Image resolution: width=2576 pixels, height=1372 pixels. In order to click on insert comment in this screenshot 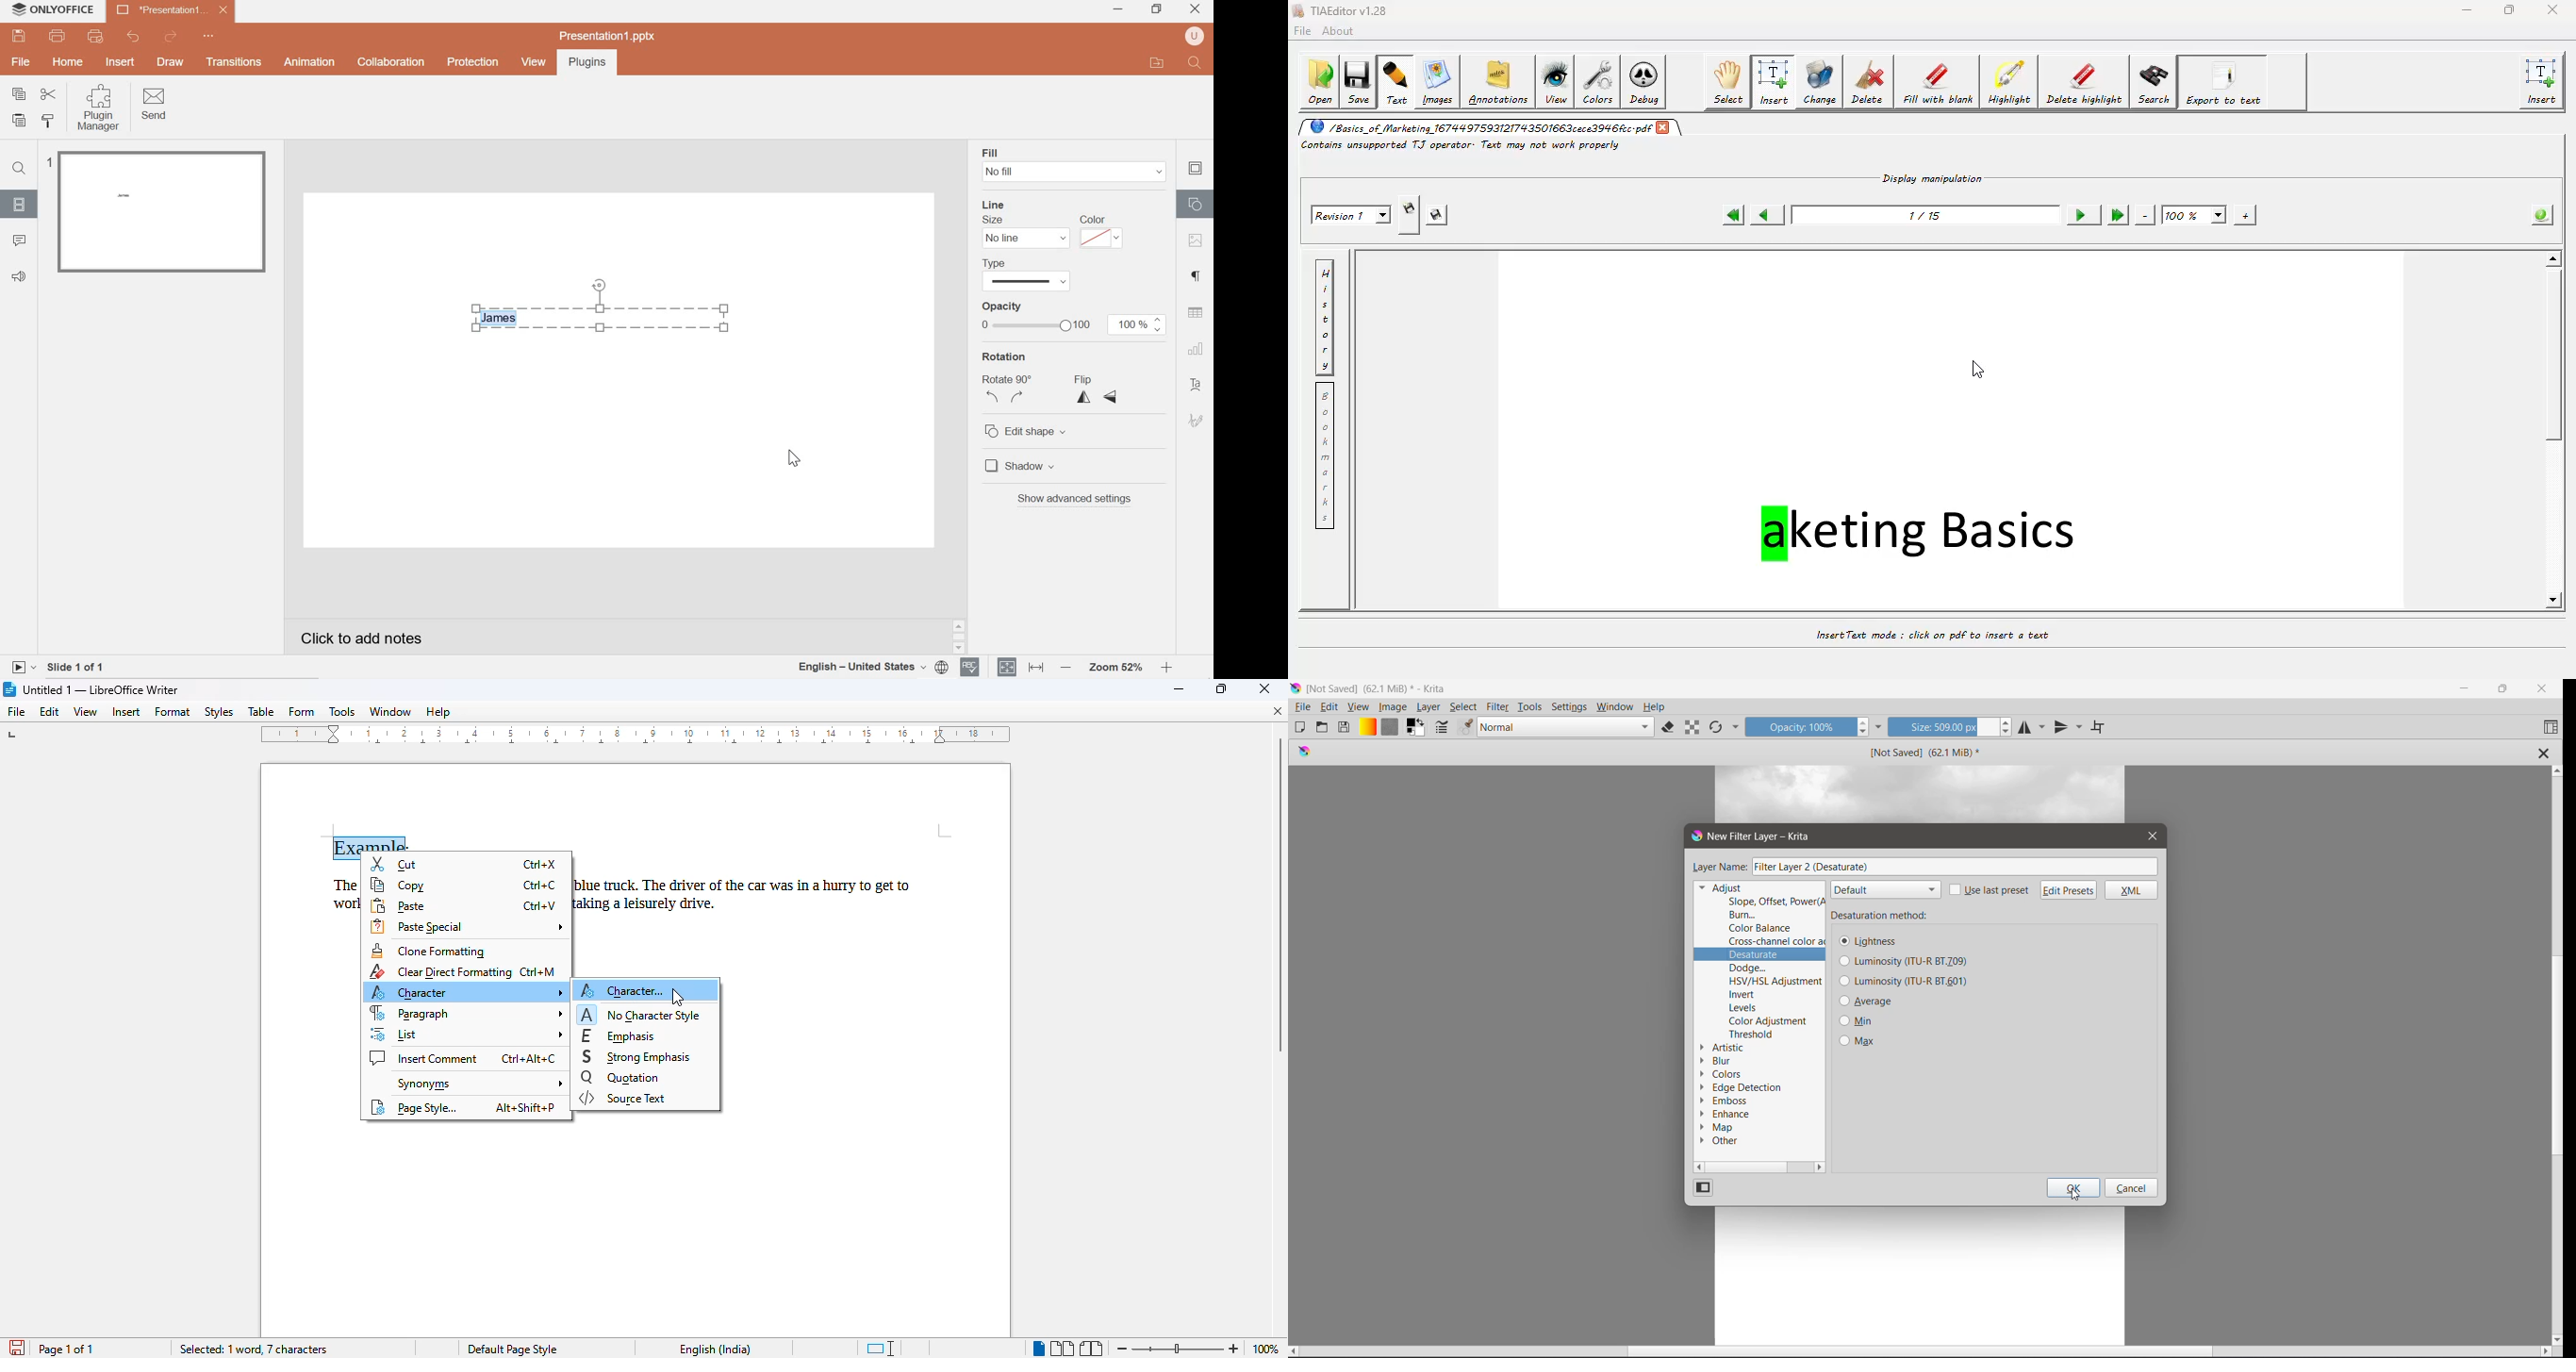, I will do `click(424, 1058)`.